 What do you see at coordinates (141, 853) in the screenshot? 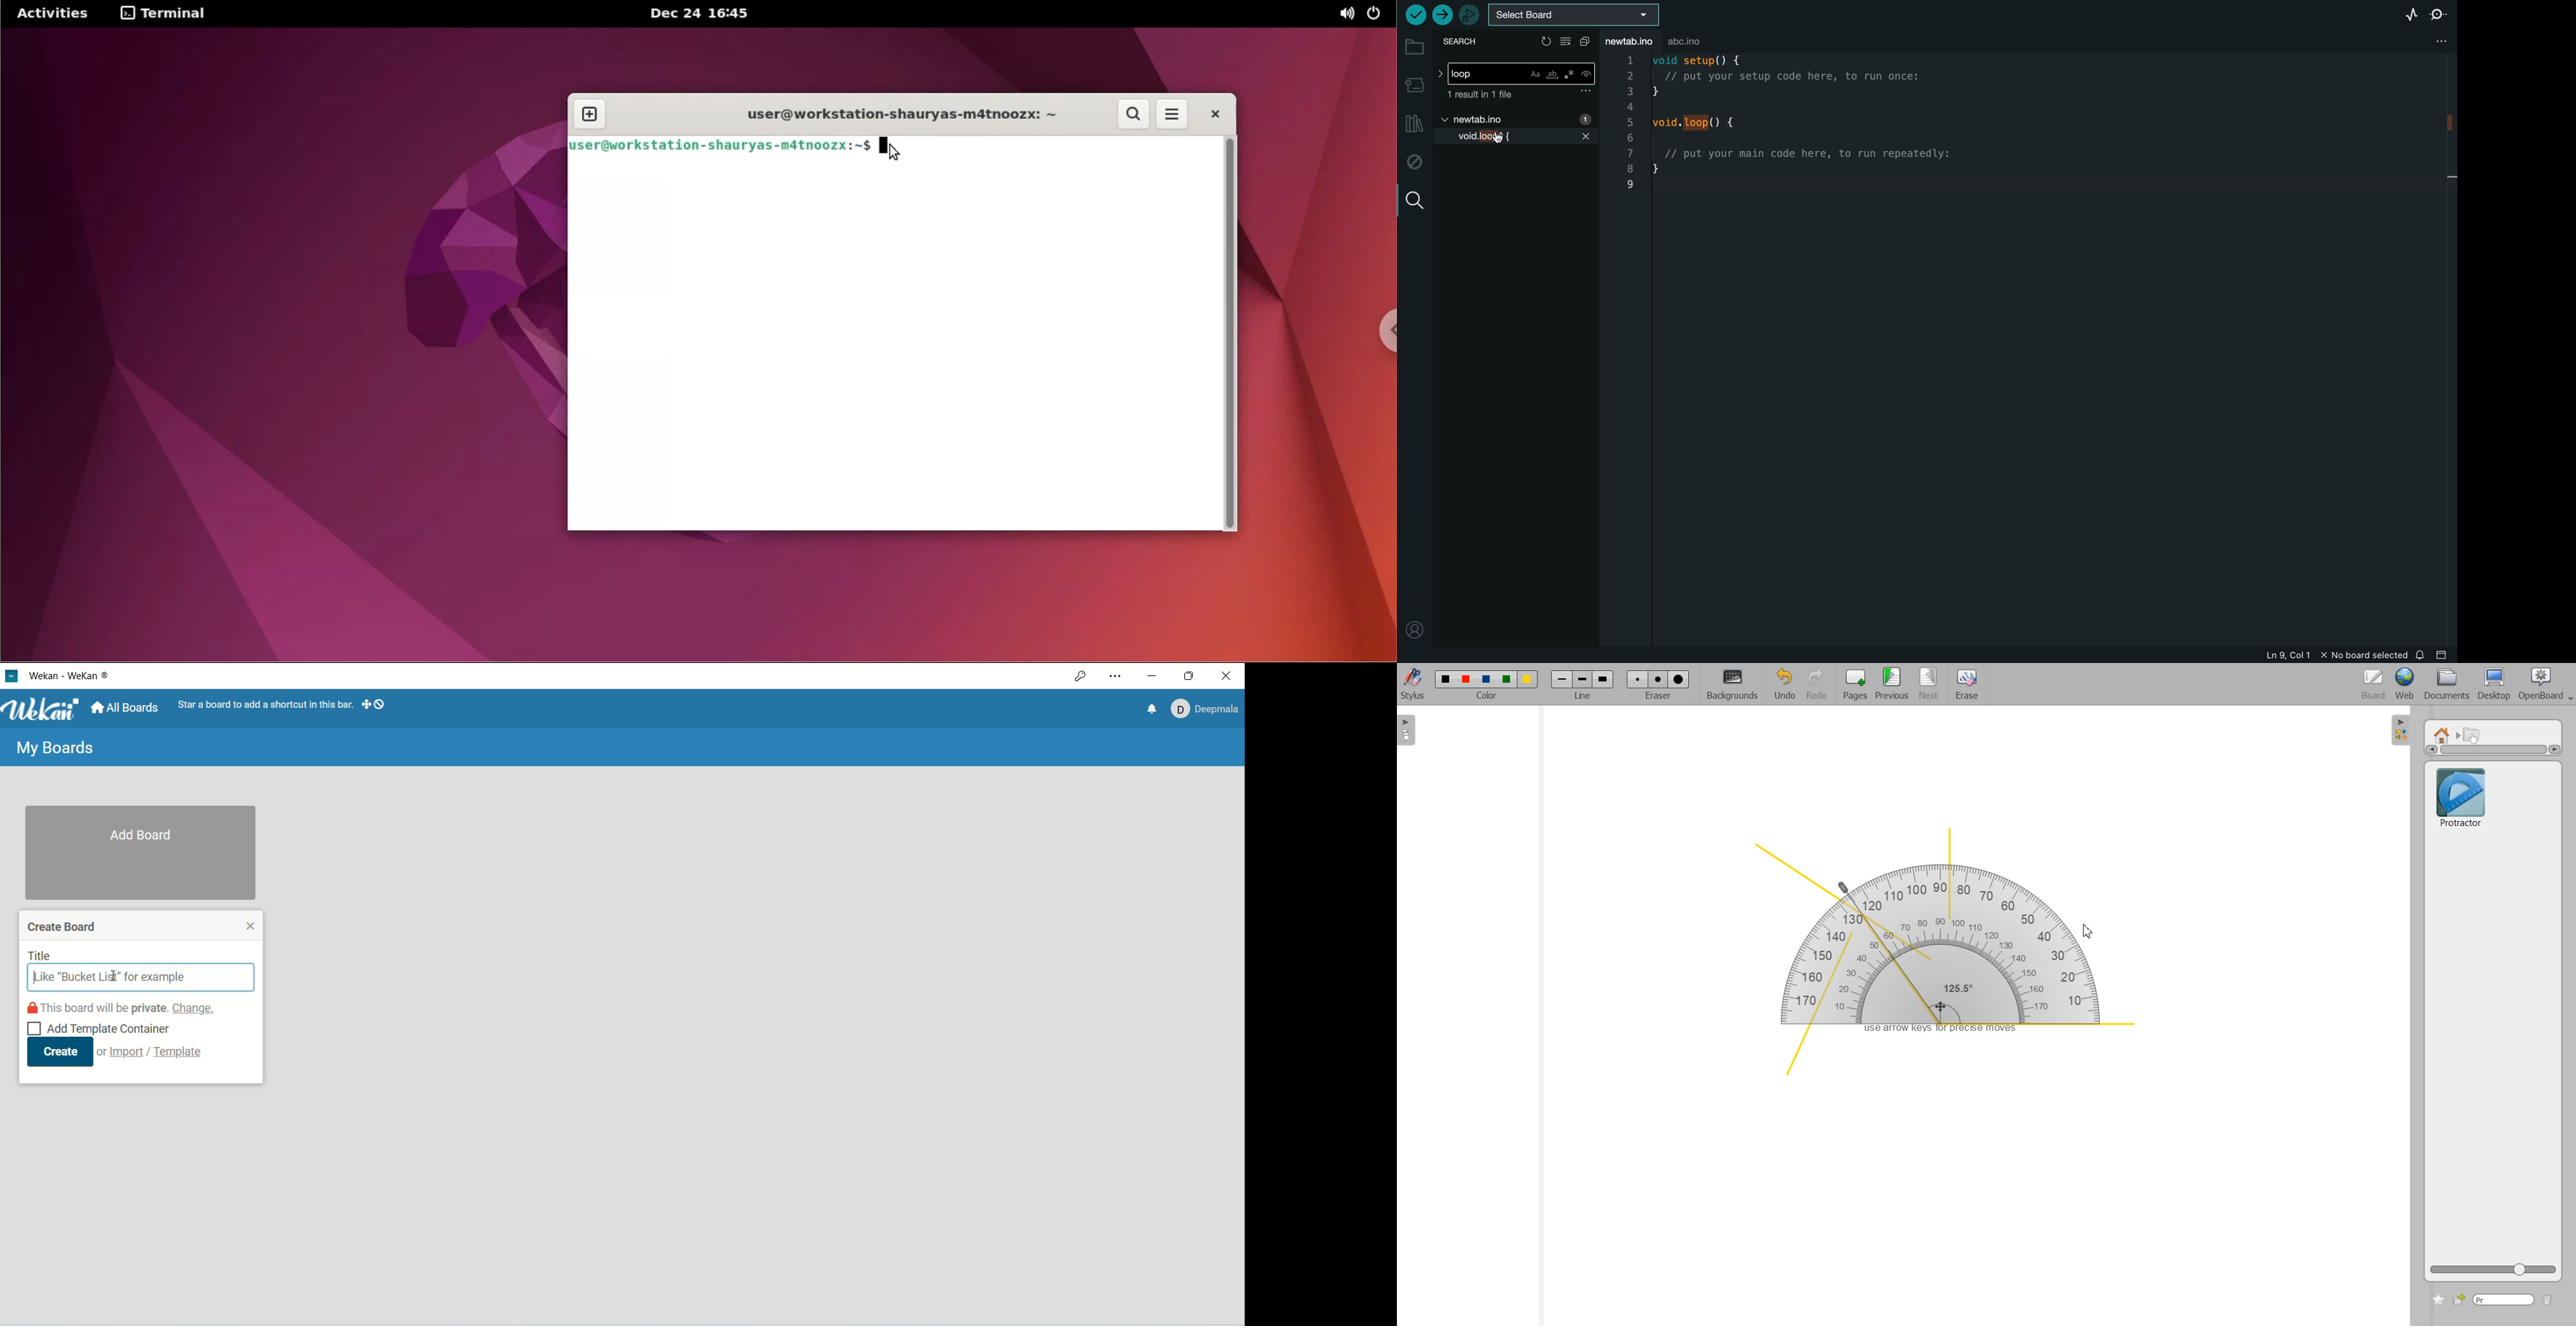
I see `add boards` at bounding box center [141, 853].